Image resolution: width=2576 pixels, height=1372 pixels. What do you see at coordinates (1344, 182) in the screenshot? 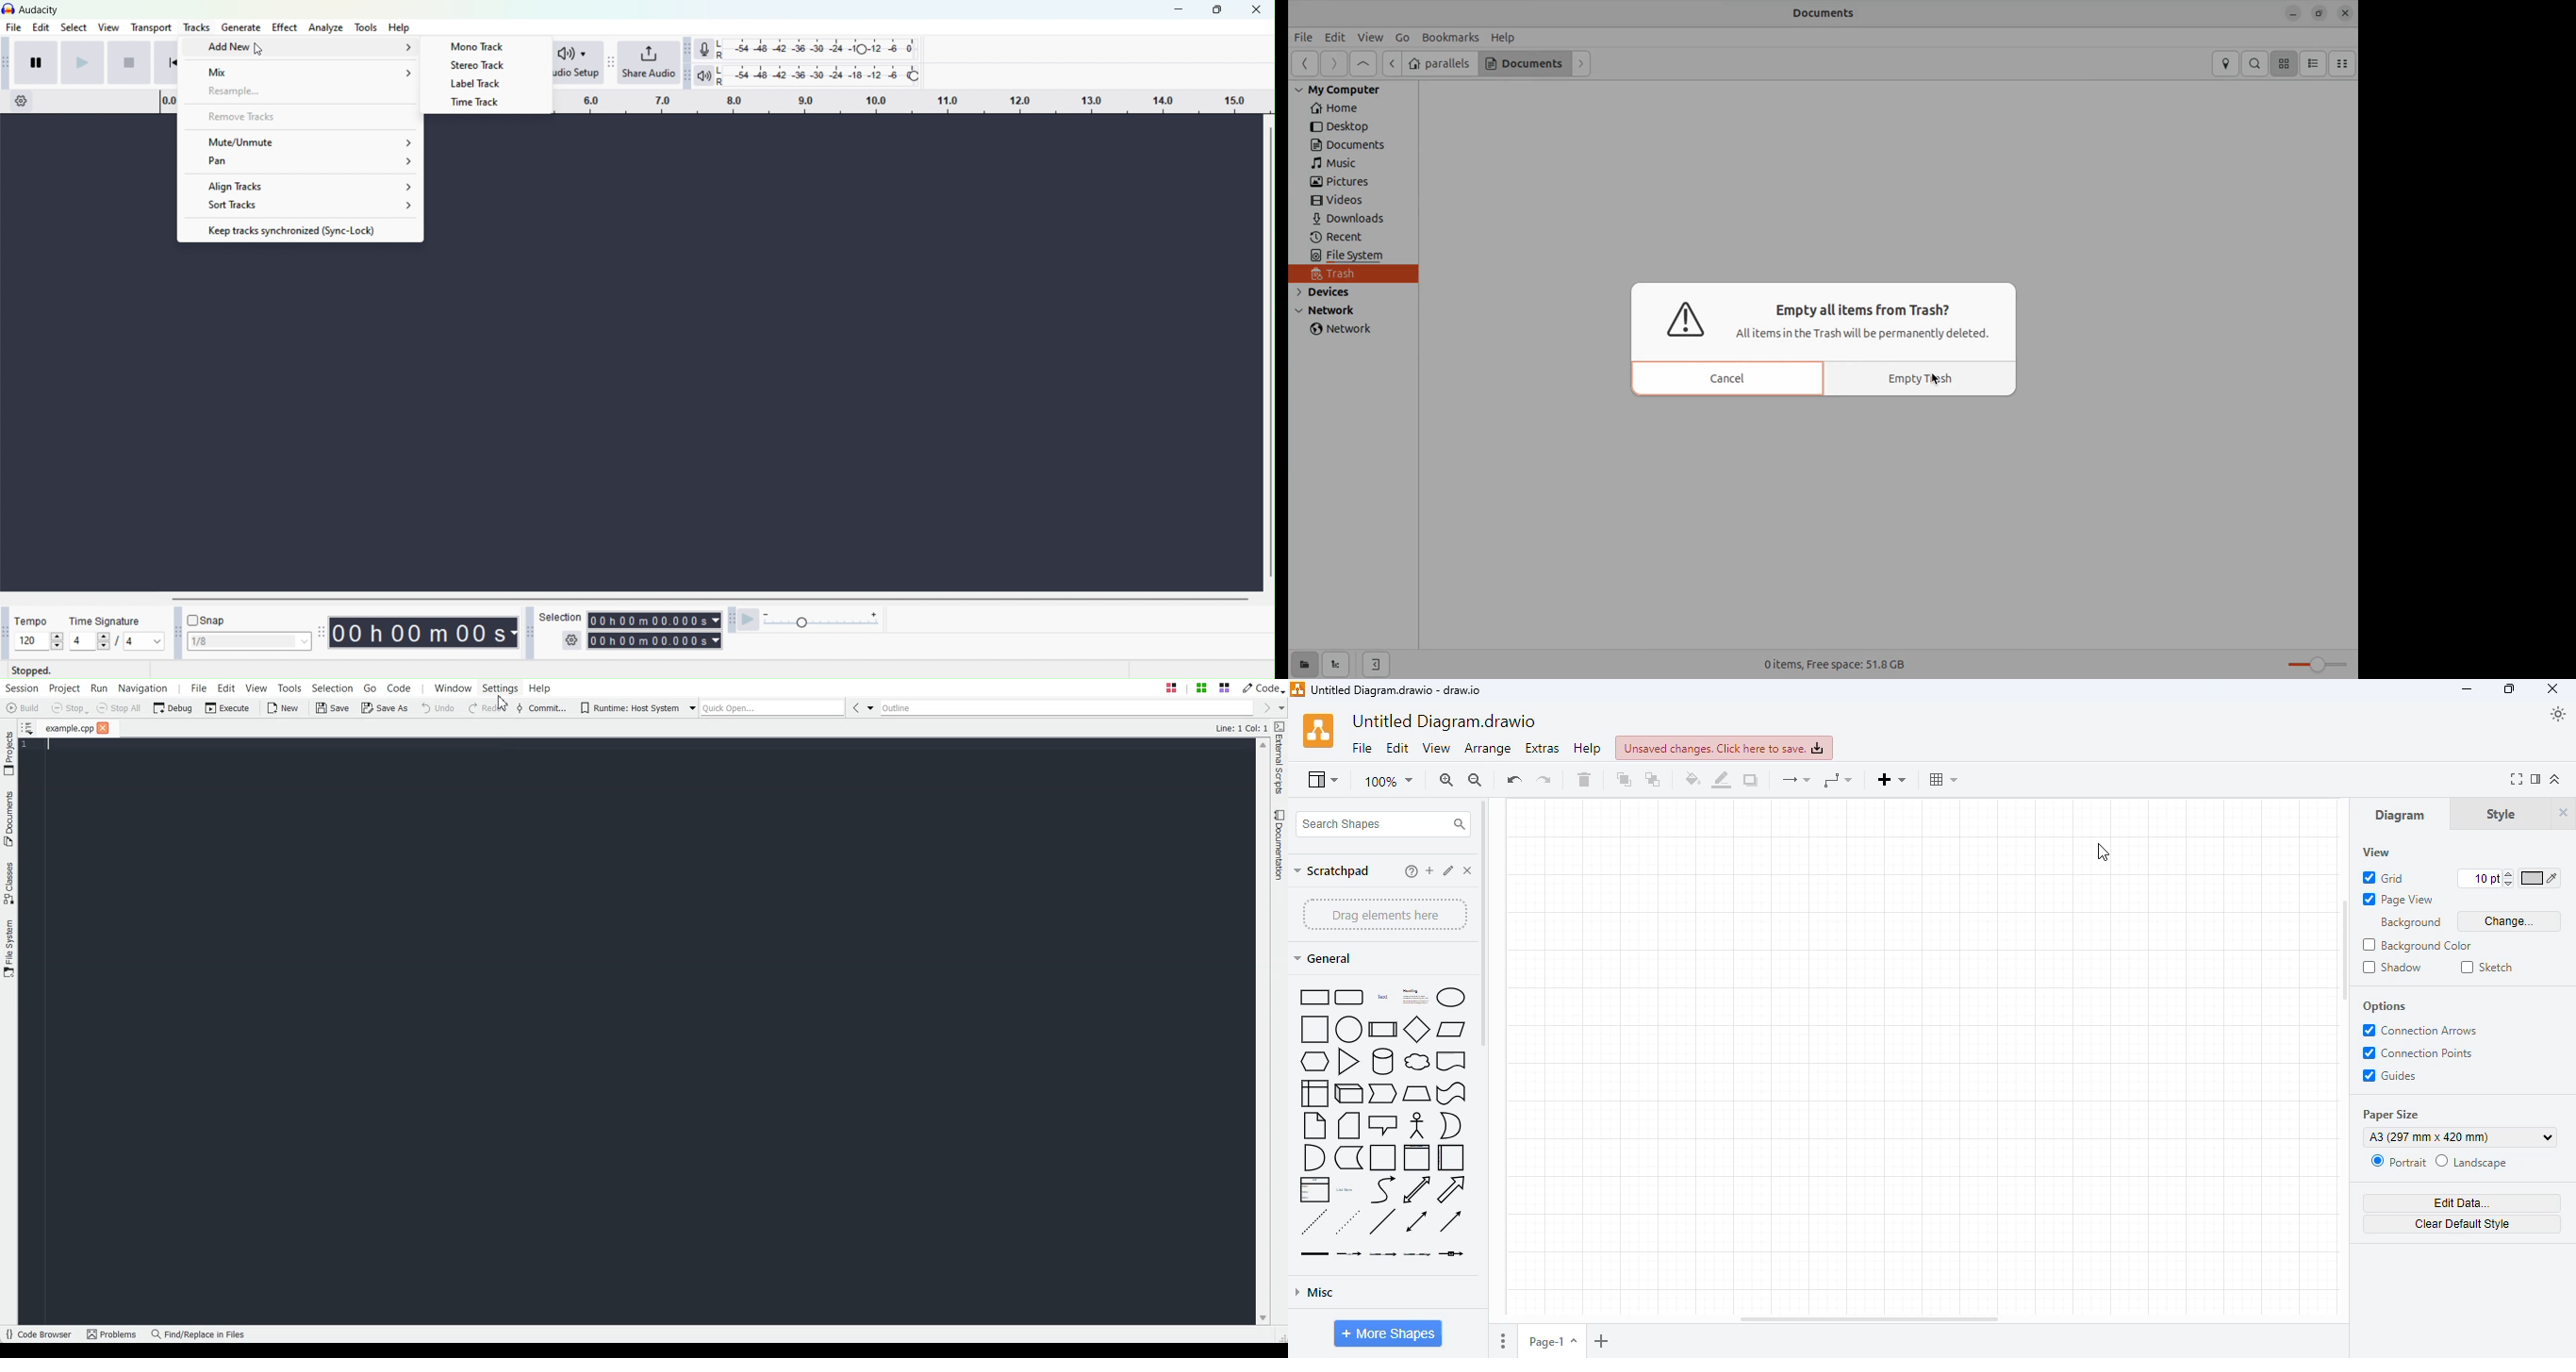
I see `pictures` at bounding box center [1344, 182].